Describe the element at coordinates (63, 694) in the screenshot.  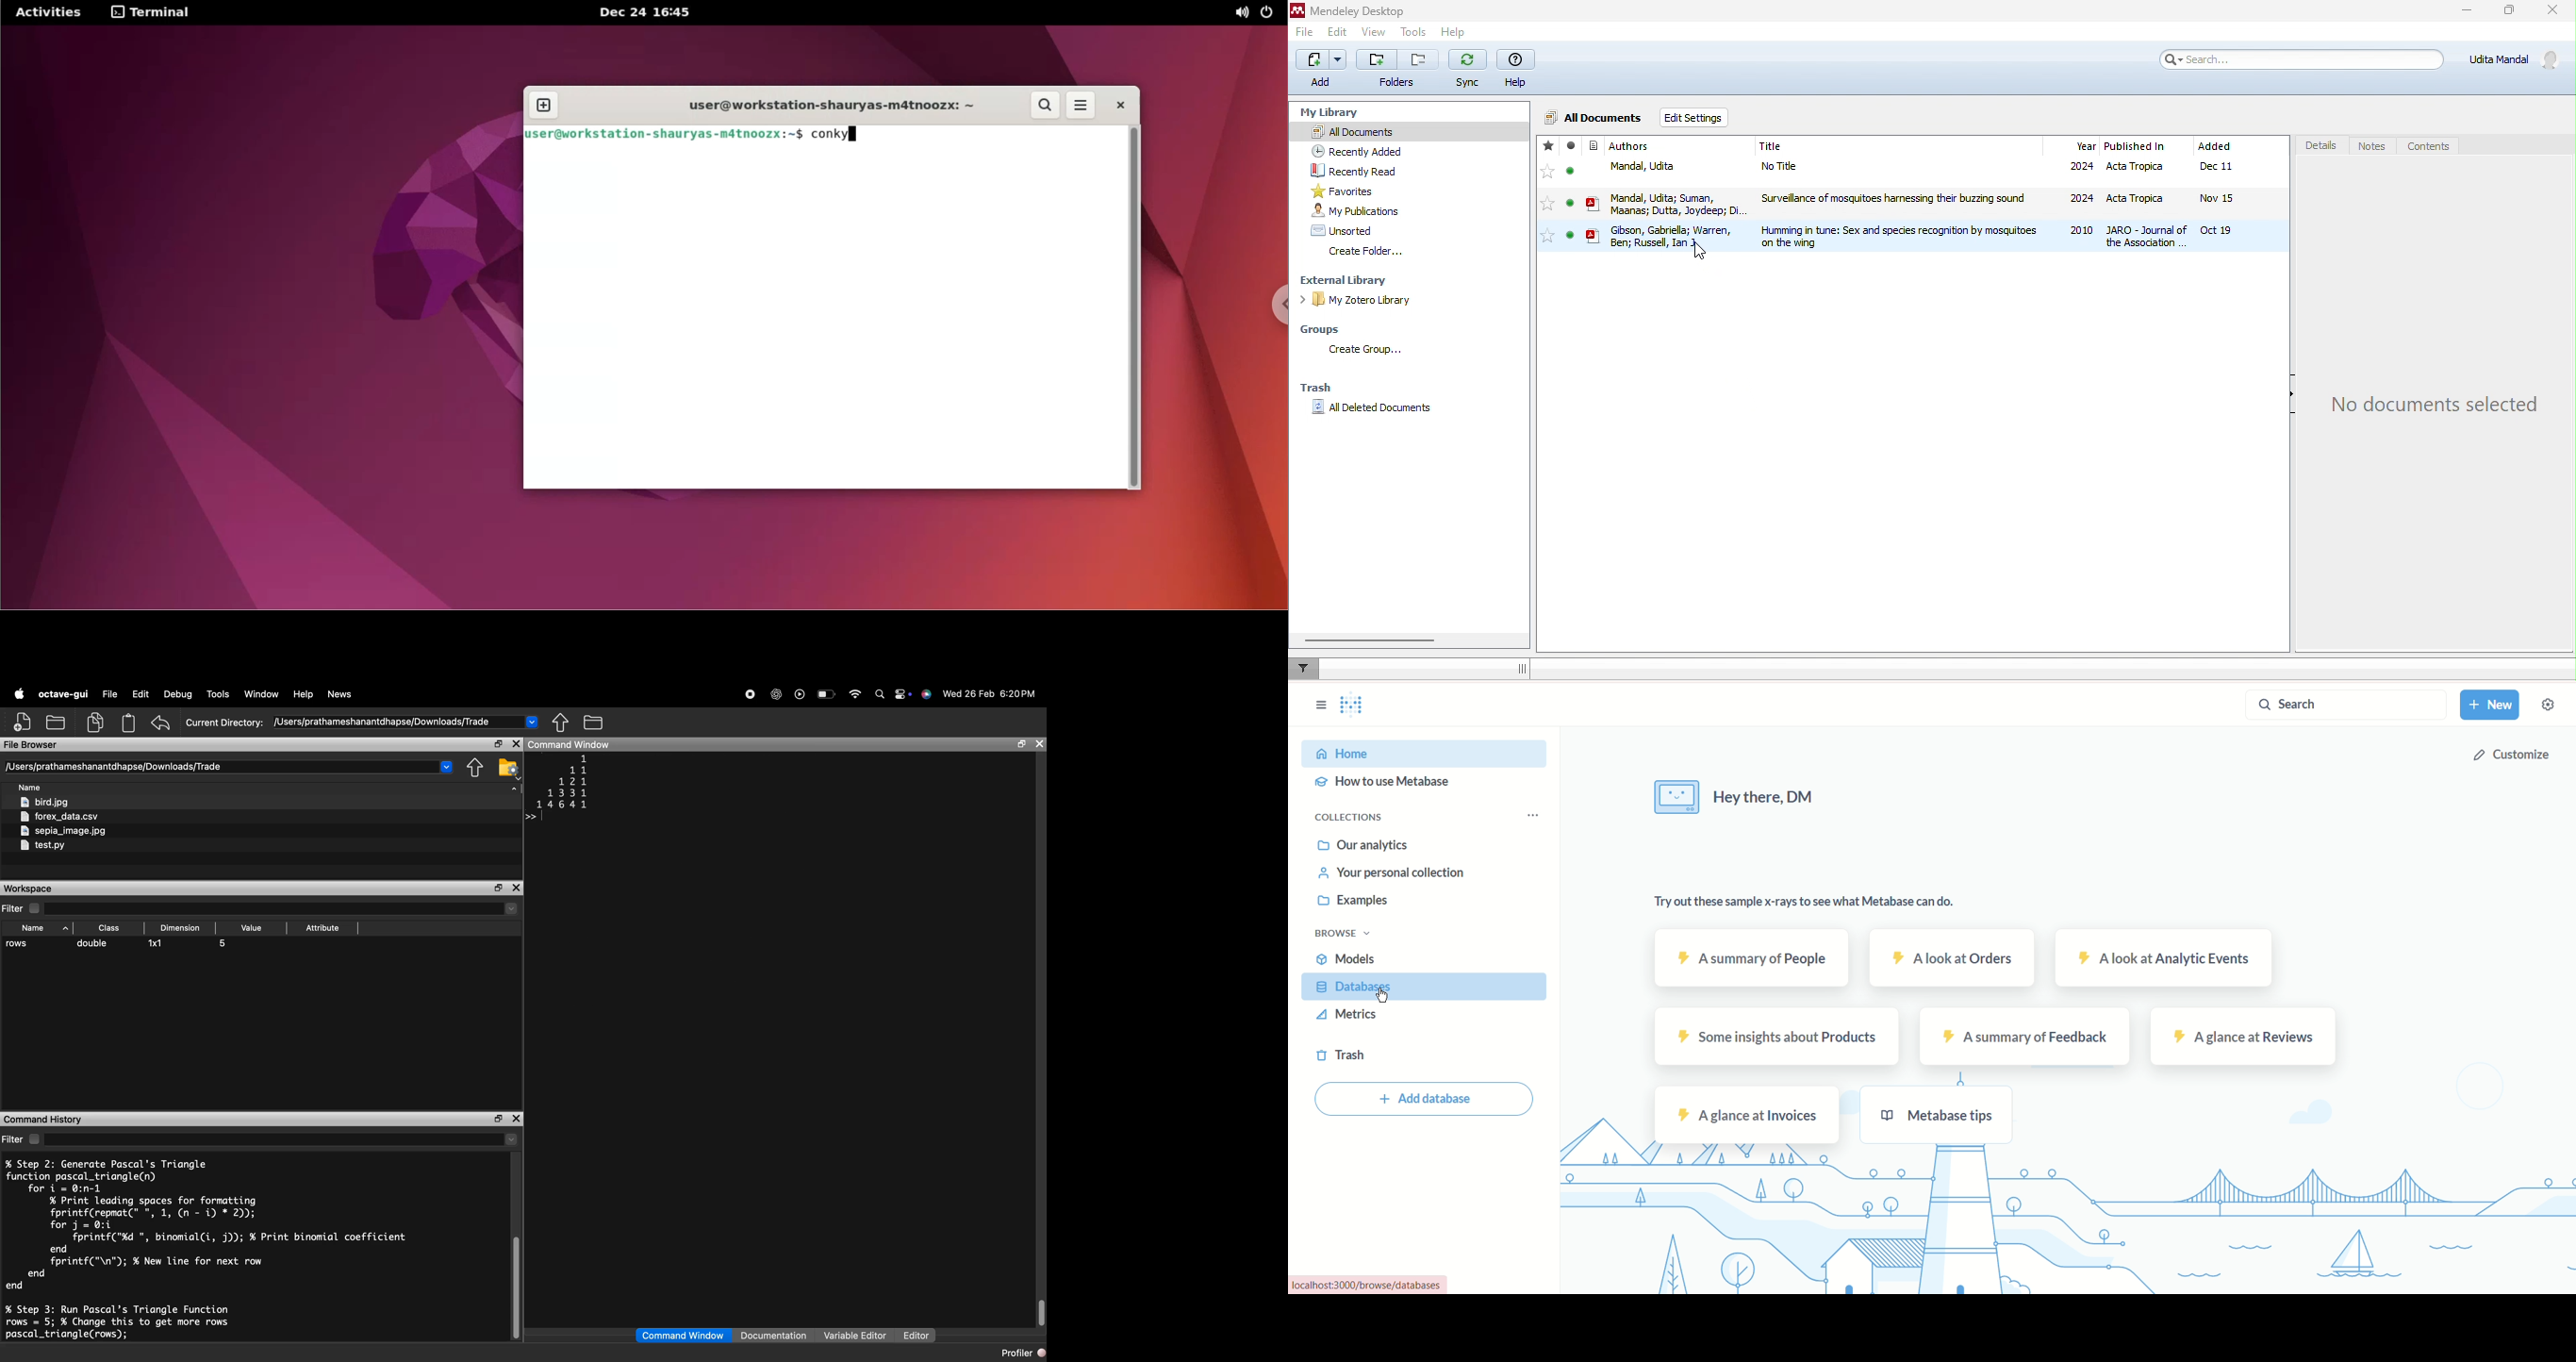
I see `octave-gui` at that location.